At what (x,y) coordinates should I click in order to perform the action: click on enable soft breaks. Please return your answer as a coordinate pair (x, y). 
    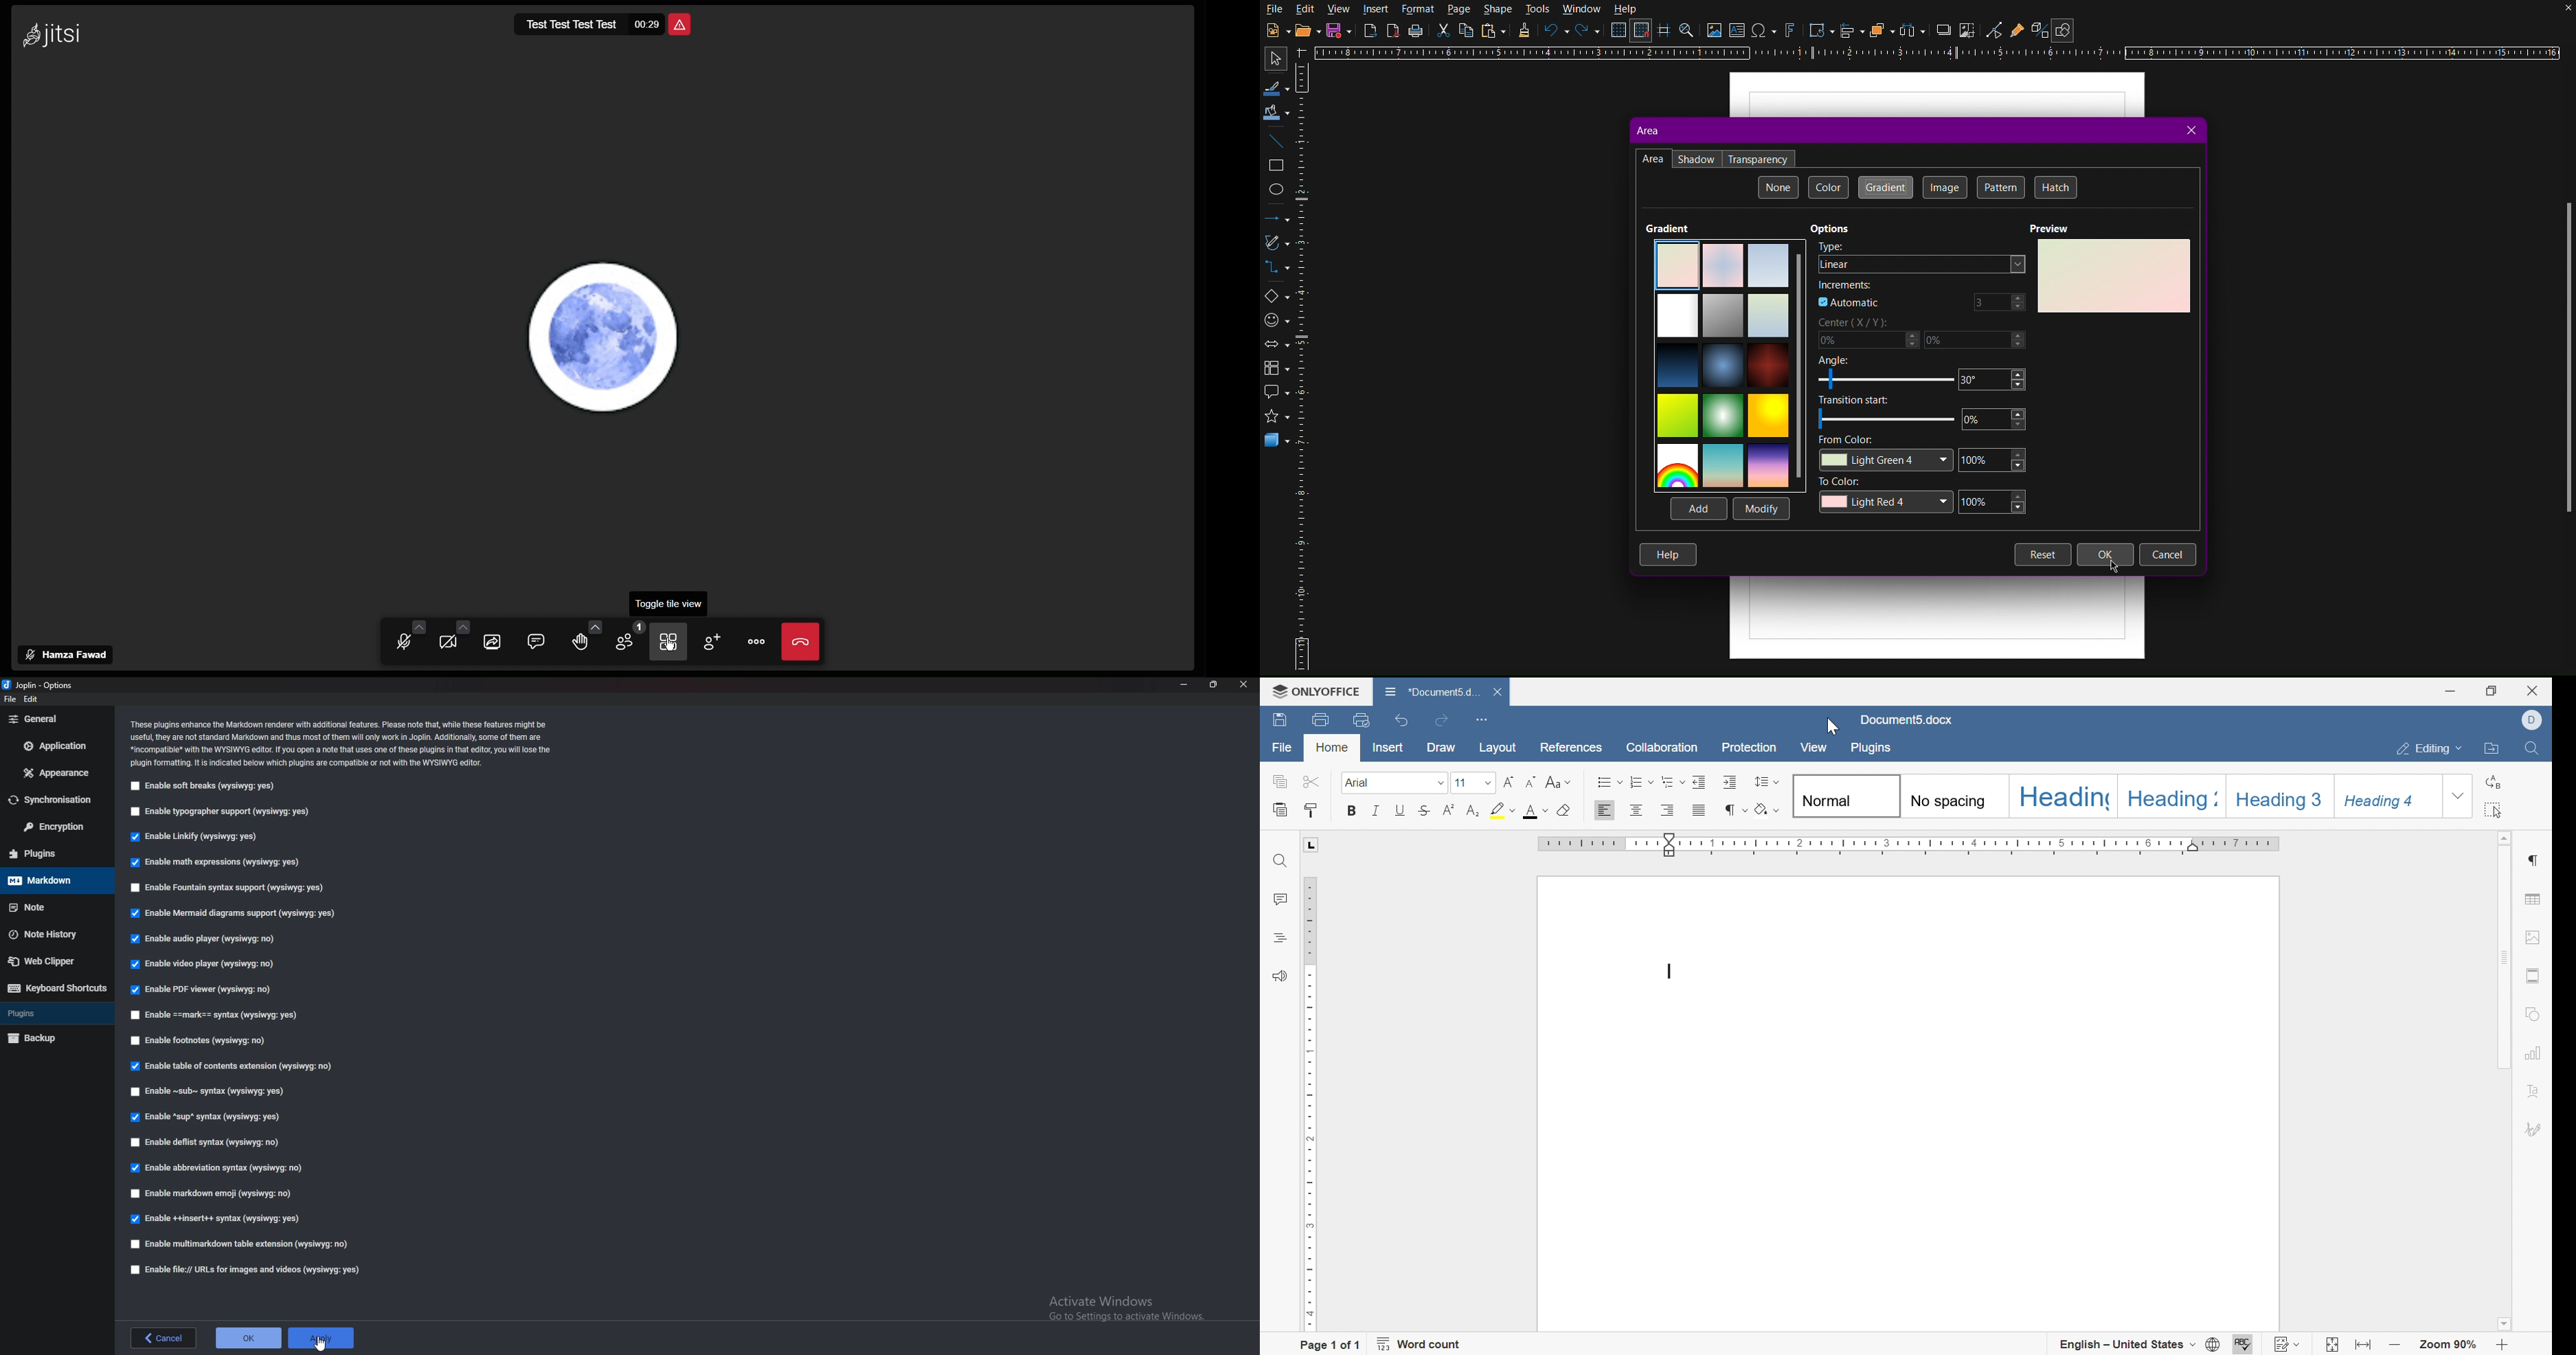
    Looking at the image, I should click on (203, 786).